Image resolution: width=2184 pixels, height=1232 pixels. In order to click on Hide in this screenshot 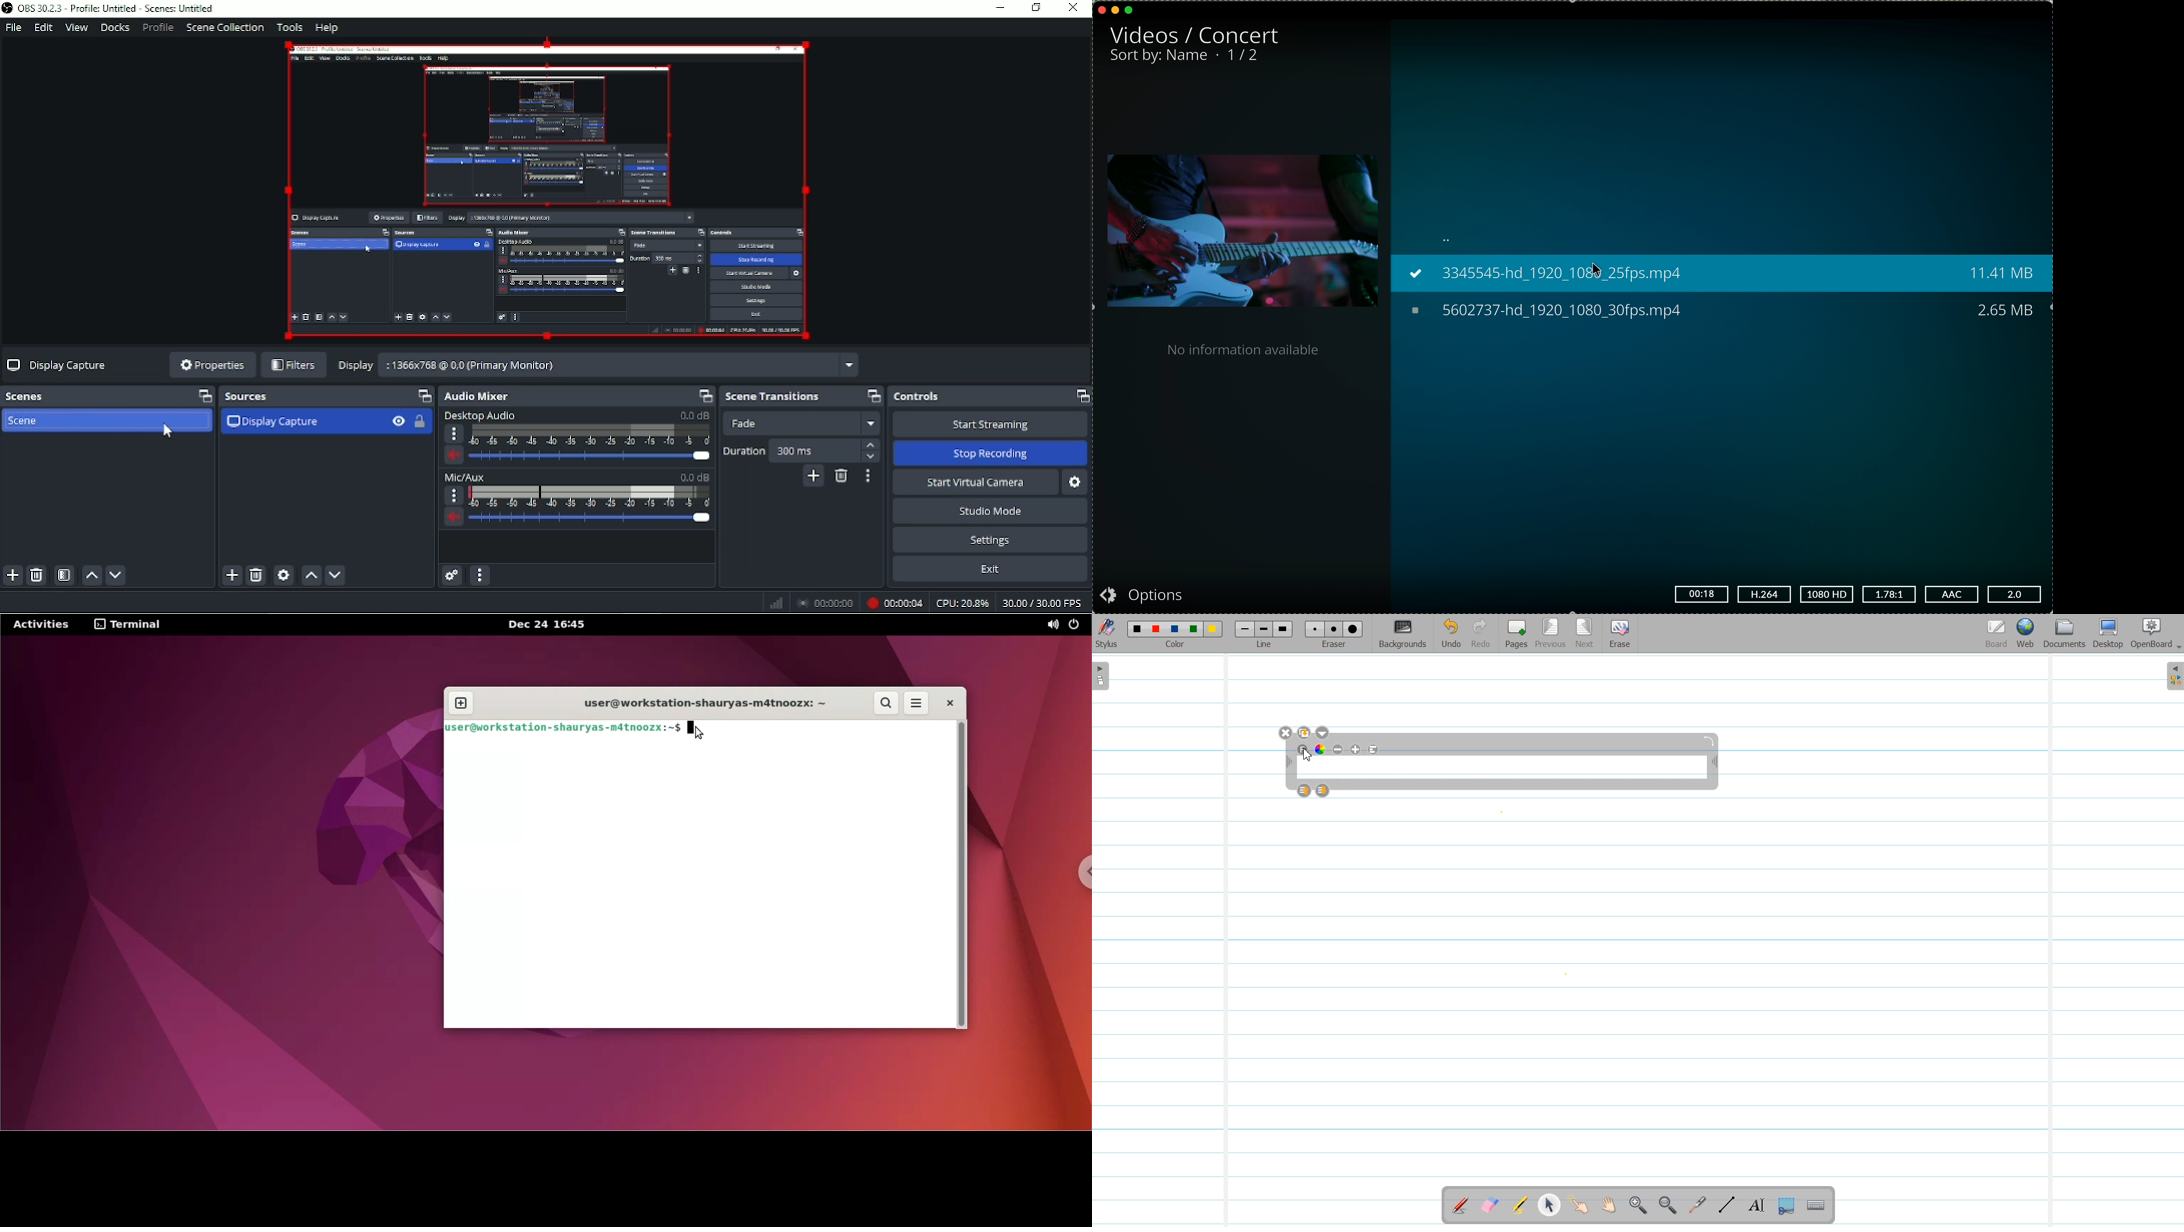, I will do `click(398, 423)`.